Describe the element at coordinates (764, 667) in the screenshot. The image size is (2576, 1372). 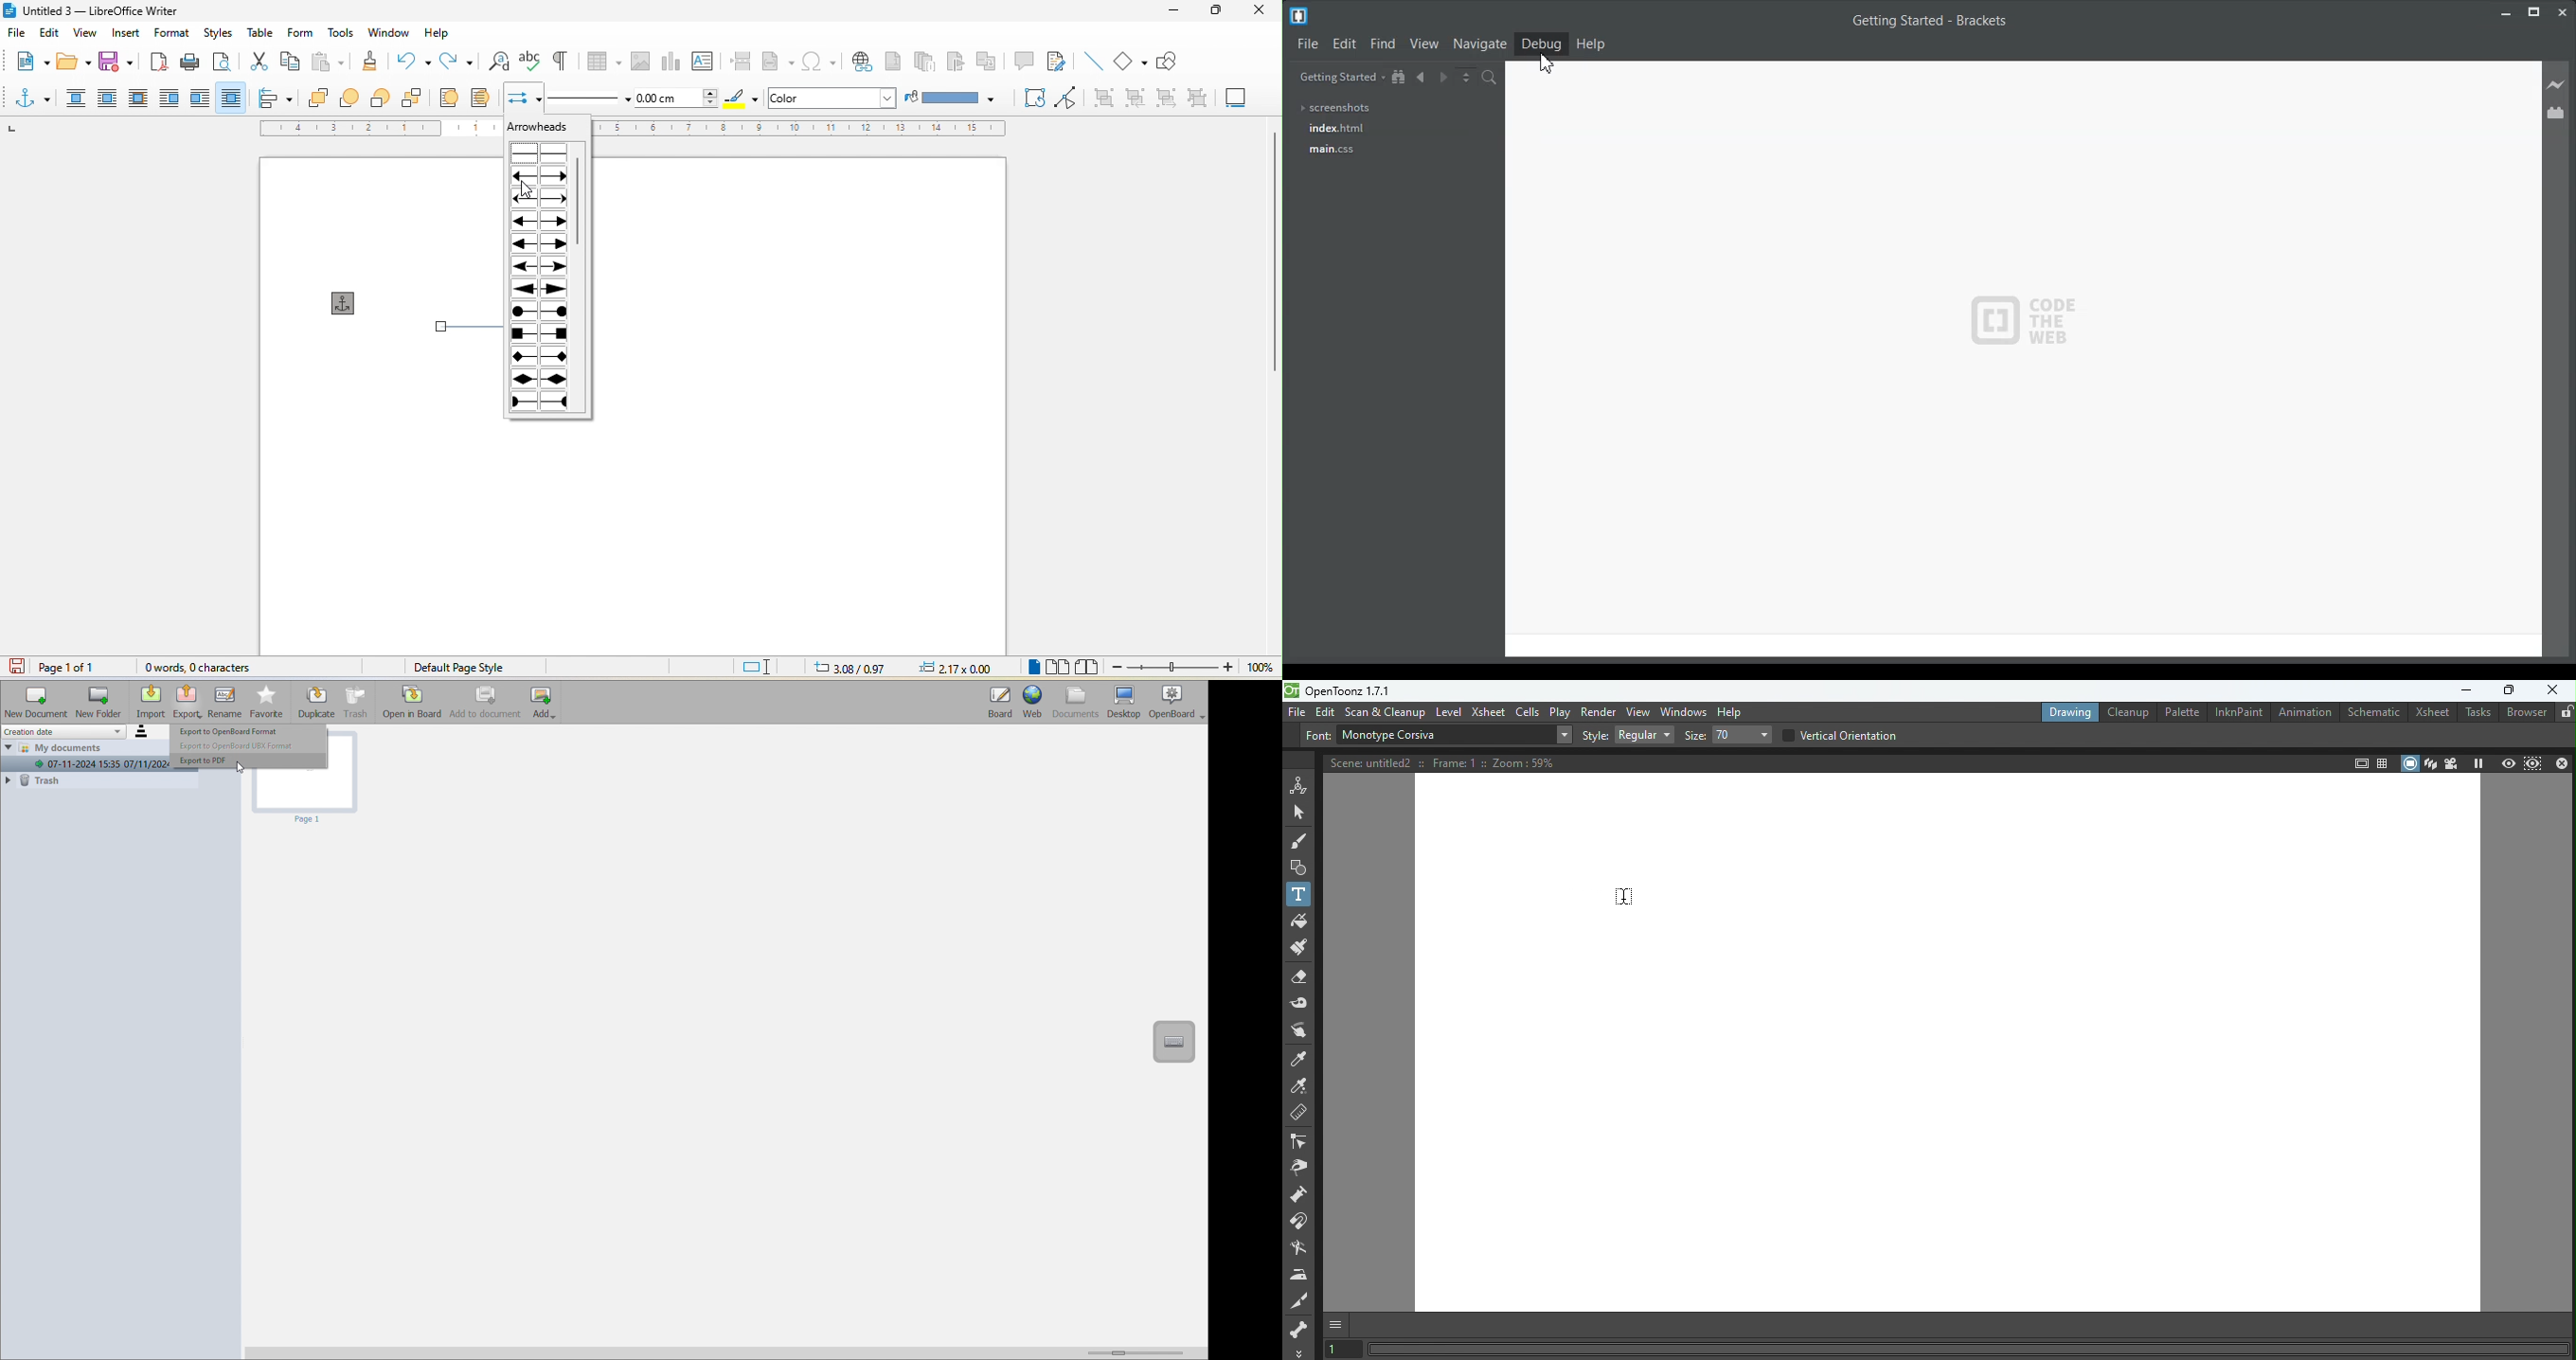
I see `standard selection` at that location.